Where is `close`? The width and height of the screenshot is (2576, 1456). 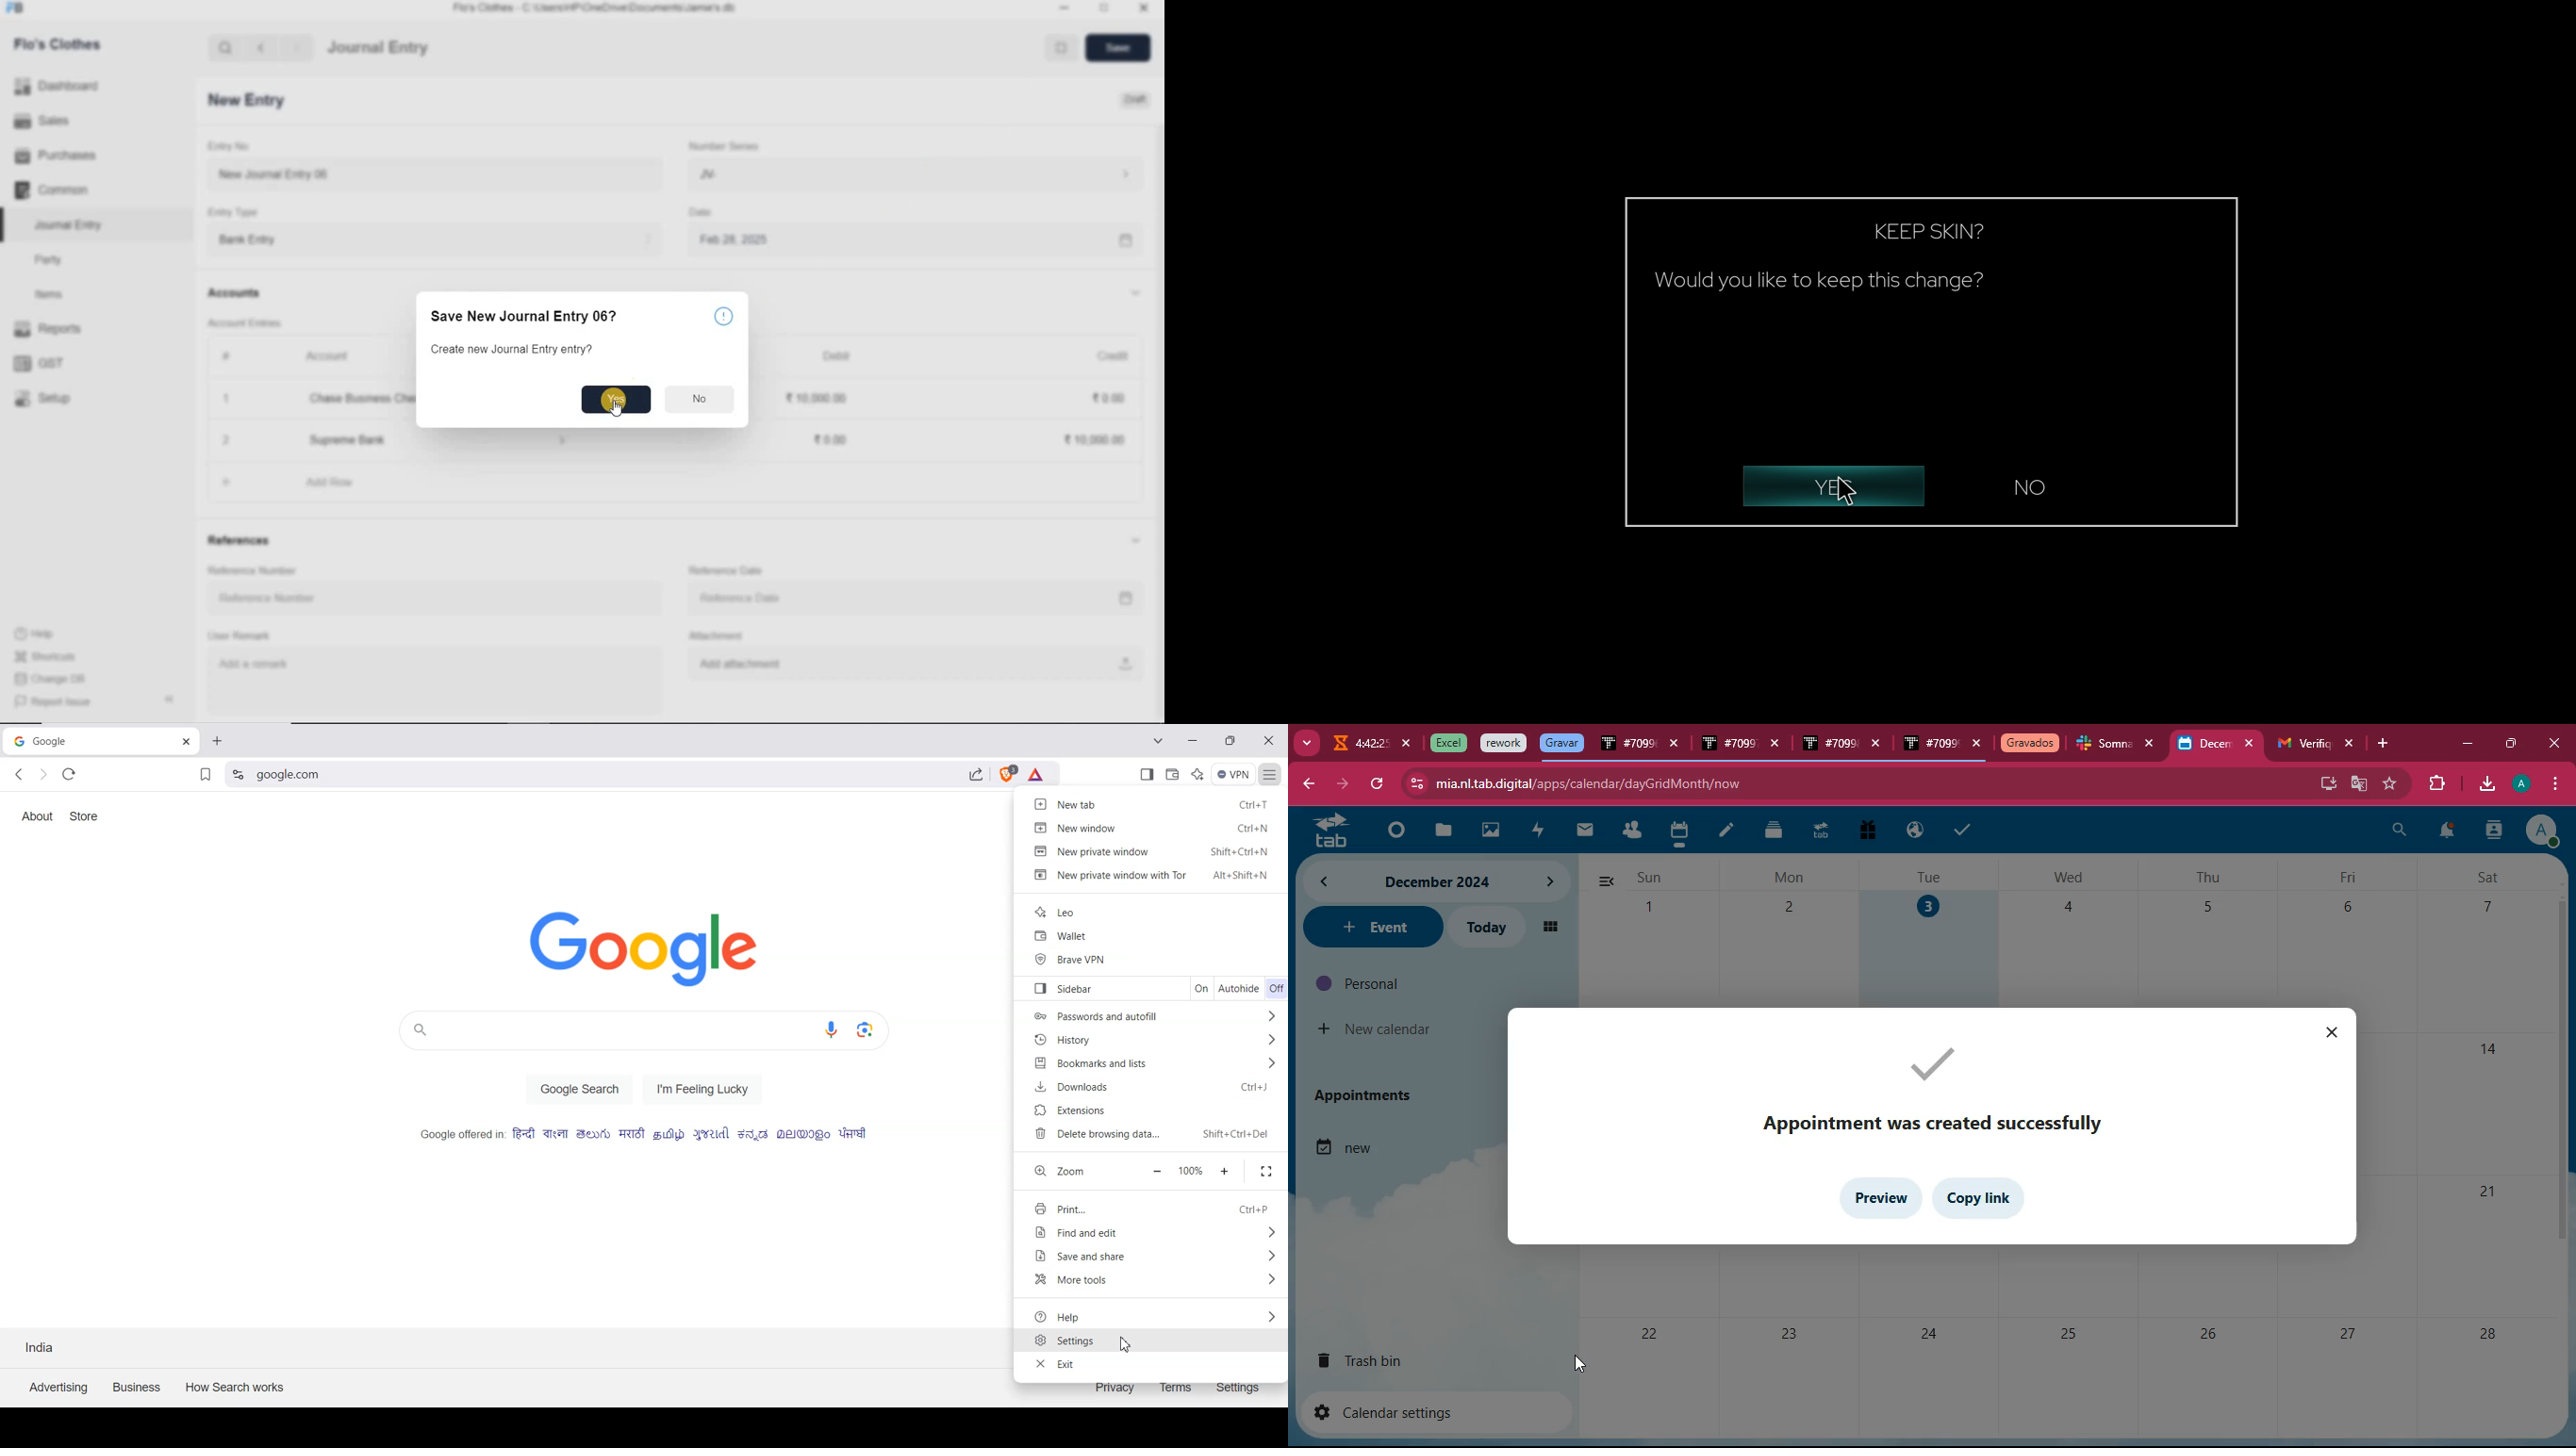 close is located at coordinates (2336, 1035).